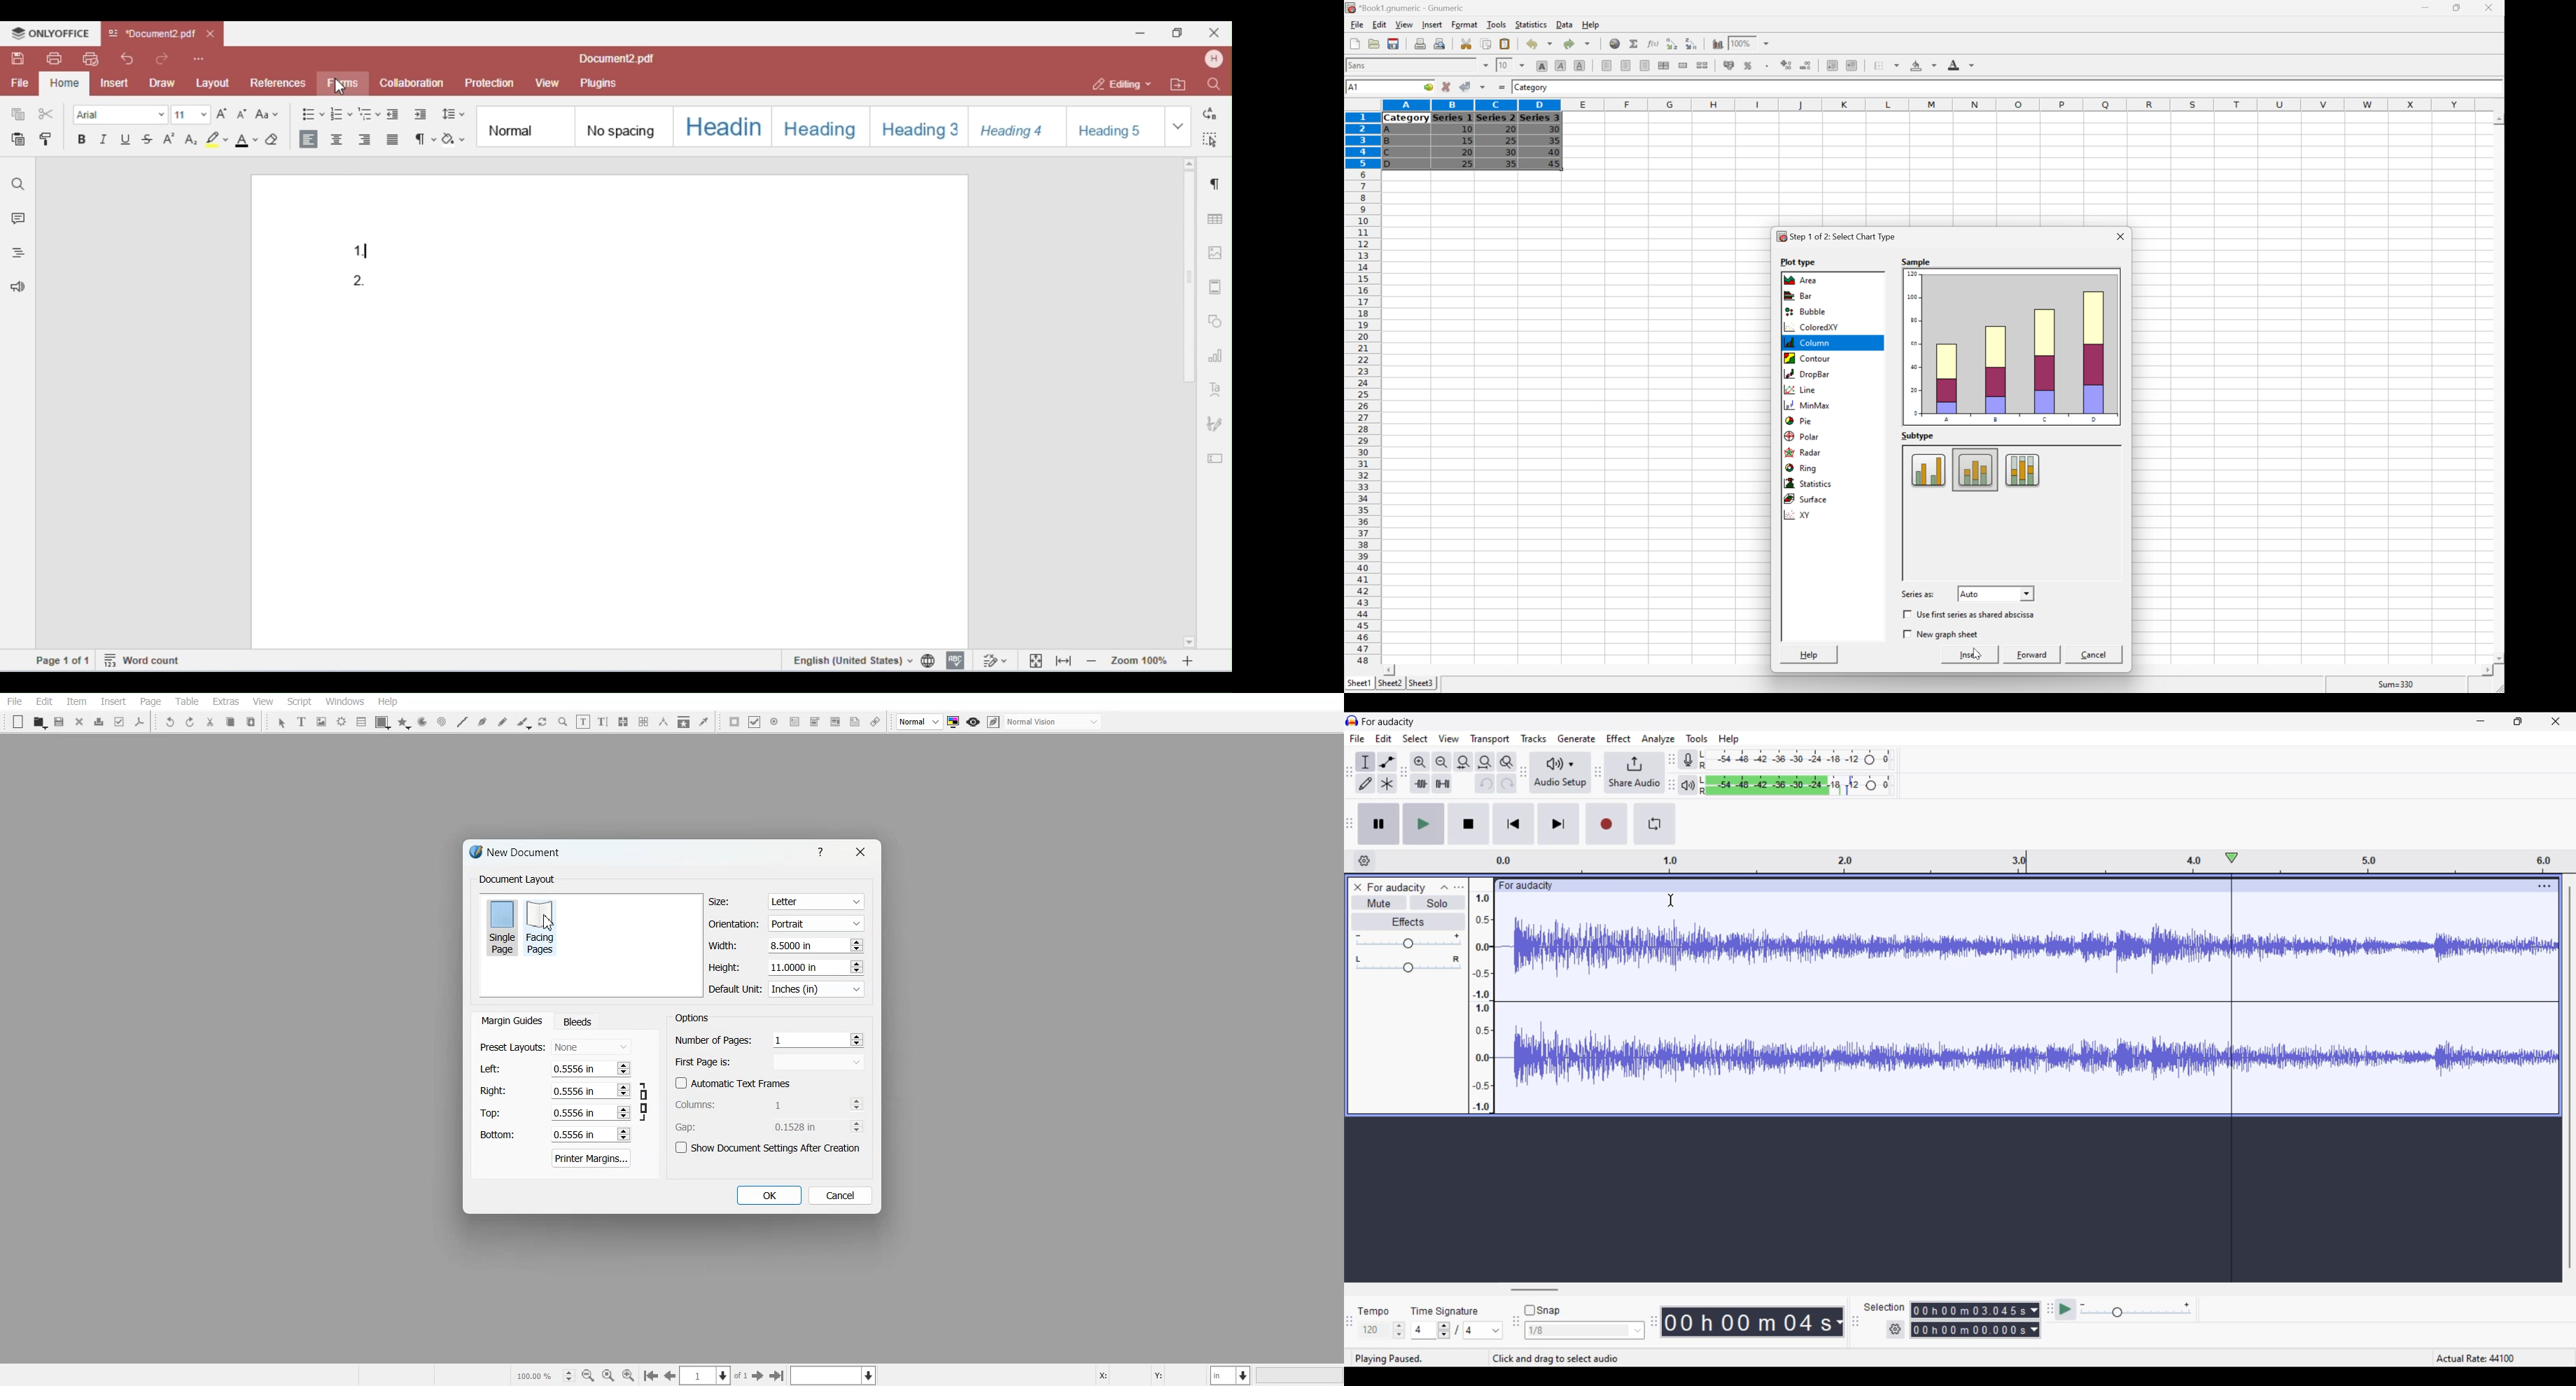 The image size is (2576, 1400). I want to click on Split merged ranges of cells, so click(1703, 65).